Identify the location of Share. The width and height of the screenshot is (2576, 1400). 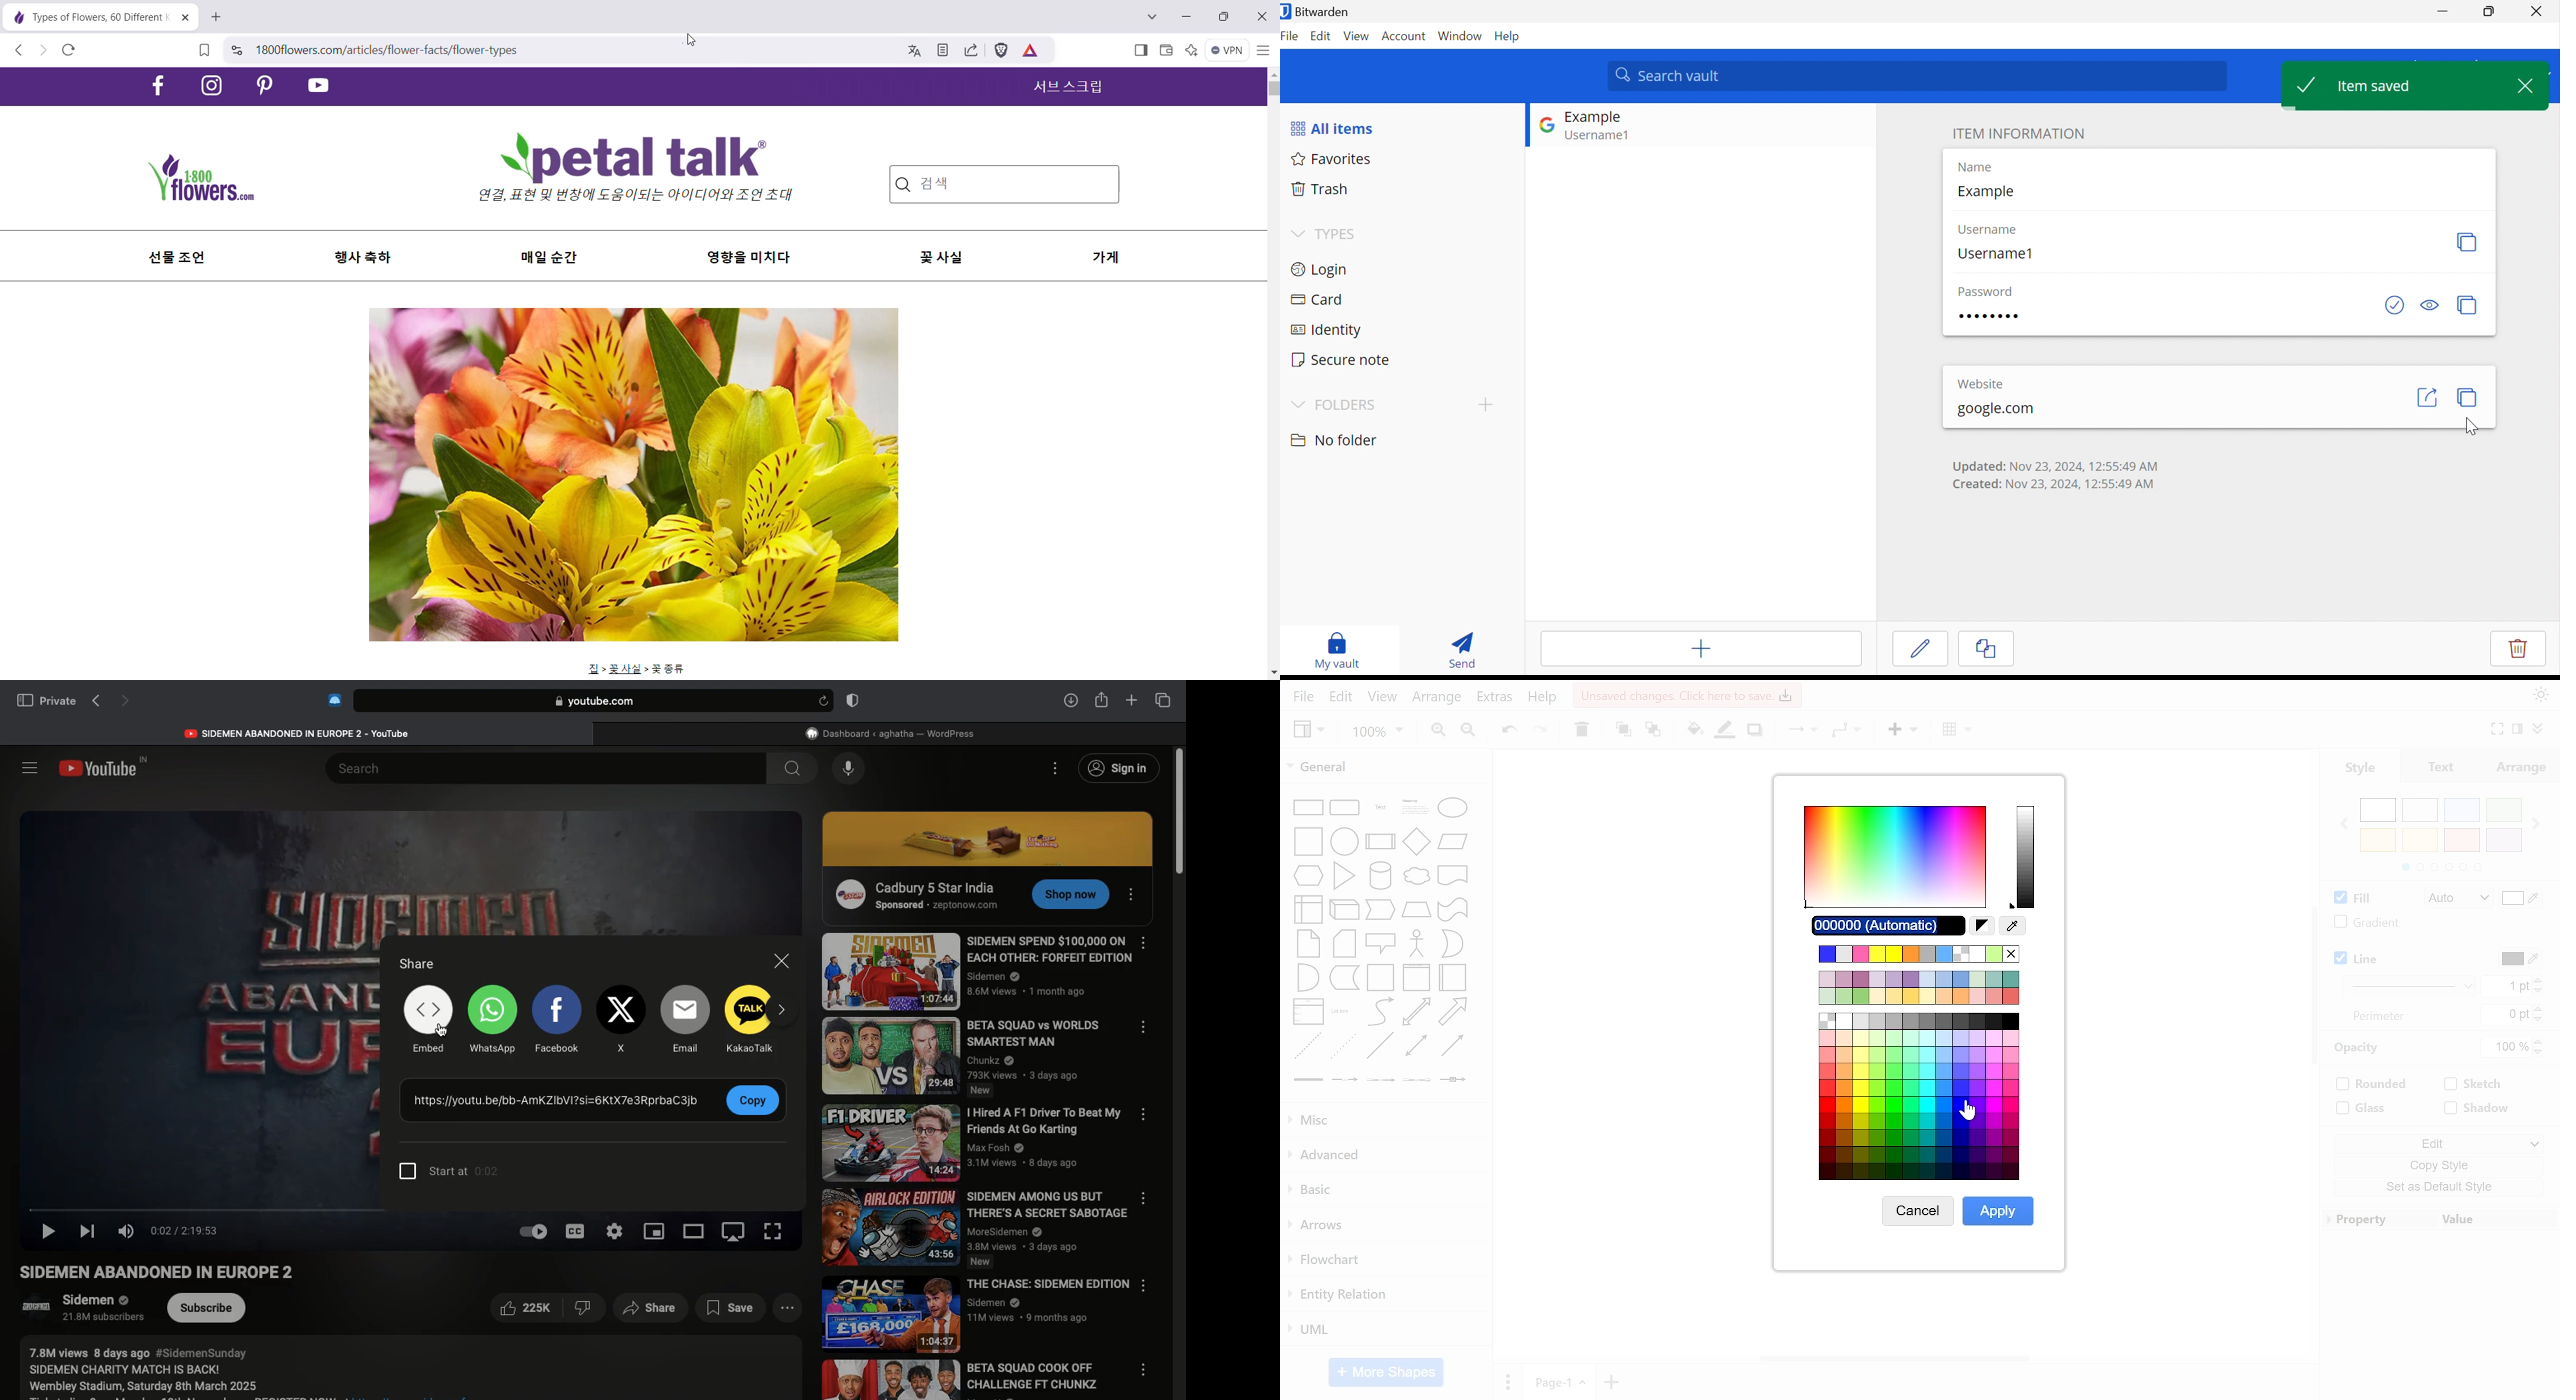
(1101, 698).